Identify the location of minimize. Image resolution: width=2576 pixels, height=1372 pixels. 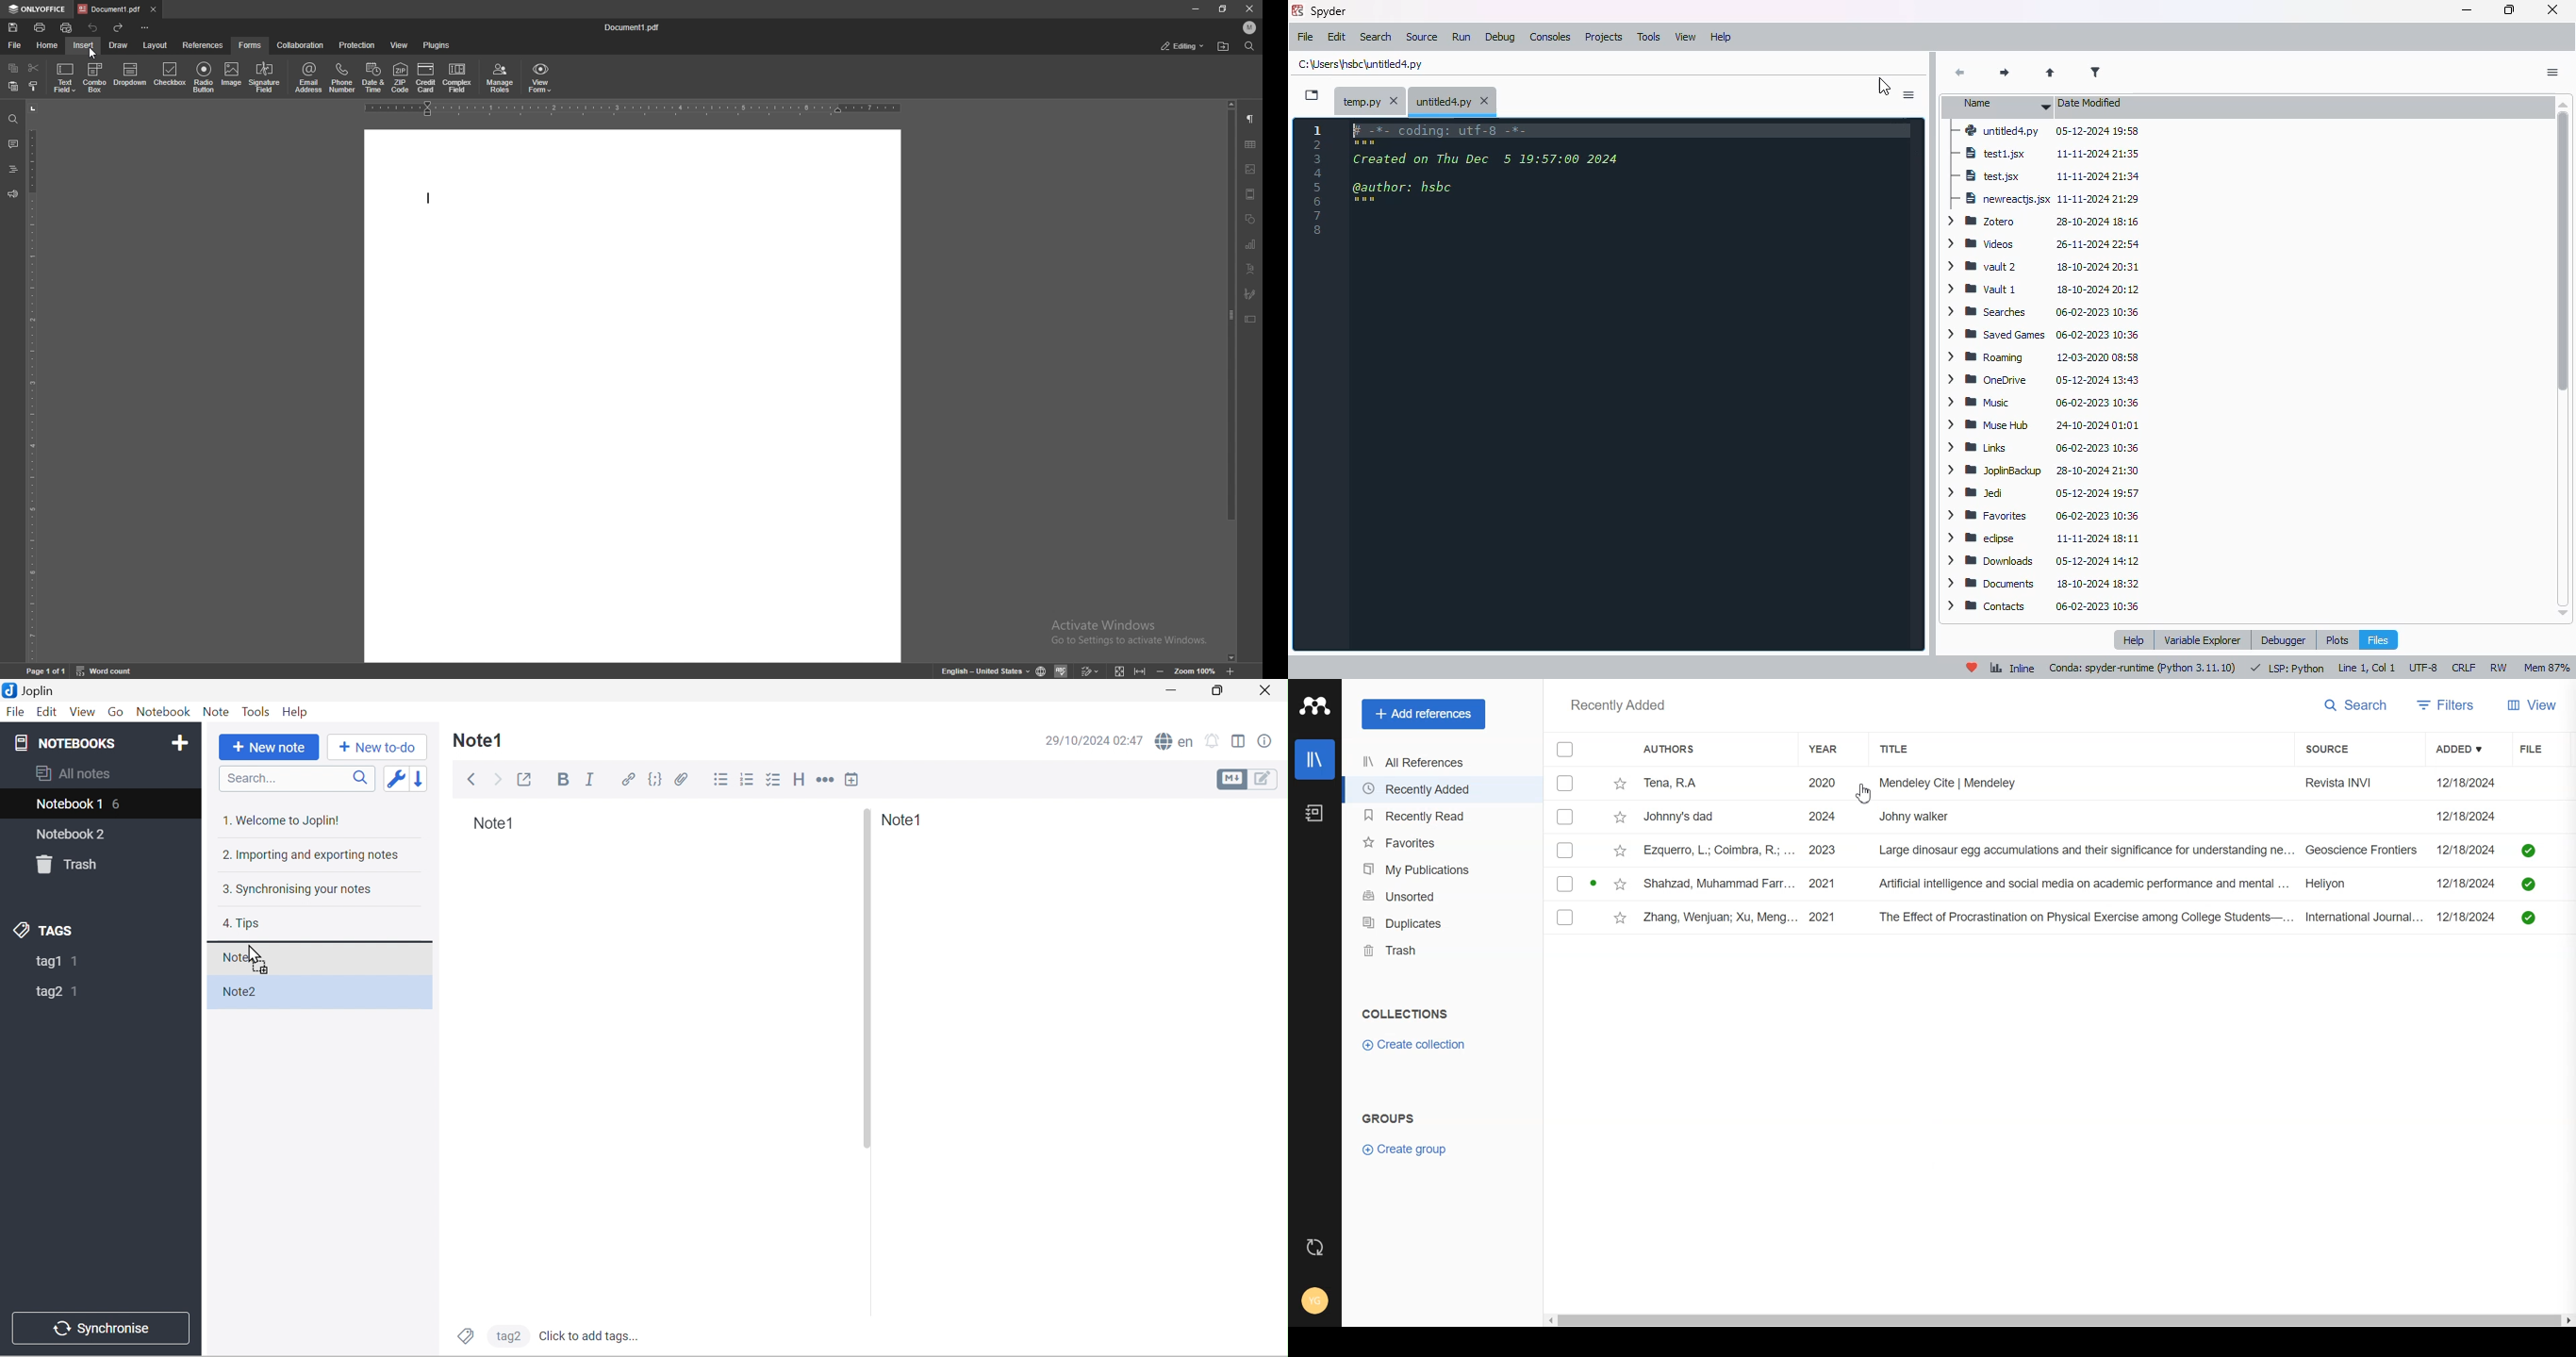
(1196, 8).